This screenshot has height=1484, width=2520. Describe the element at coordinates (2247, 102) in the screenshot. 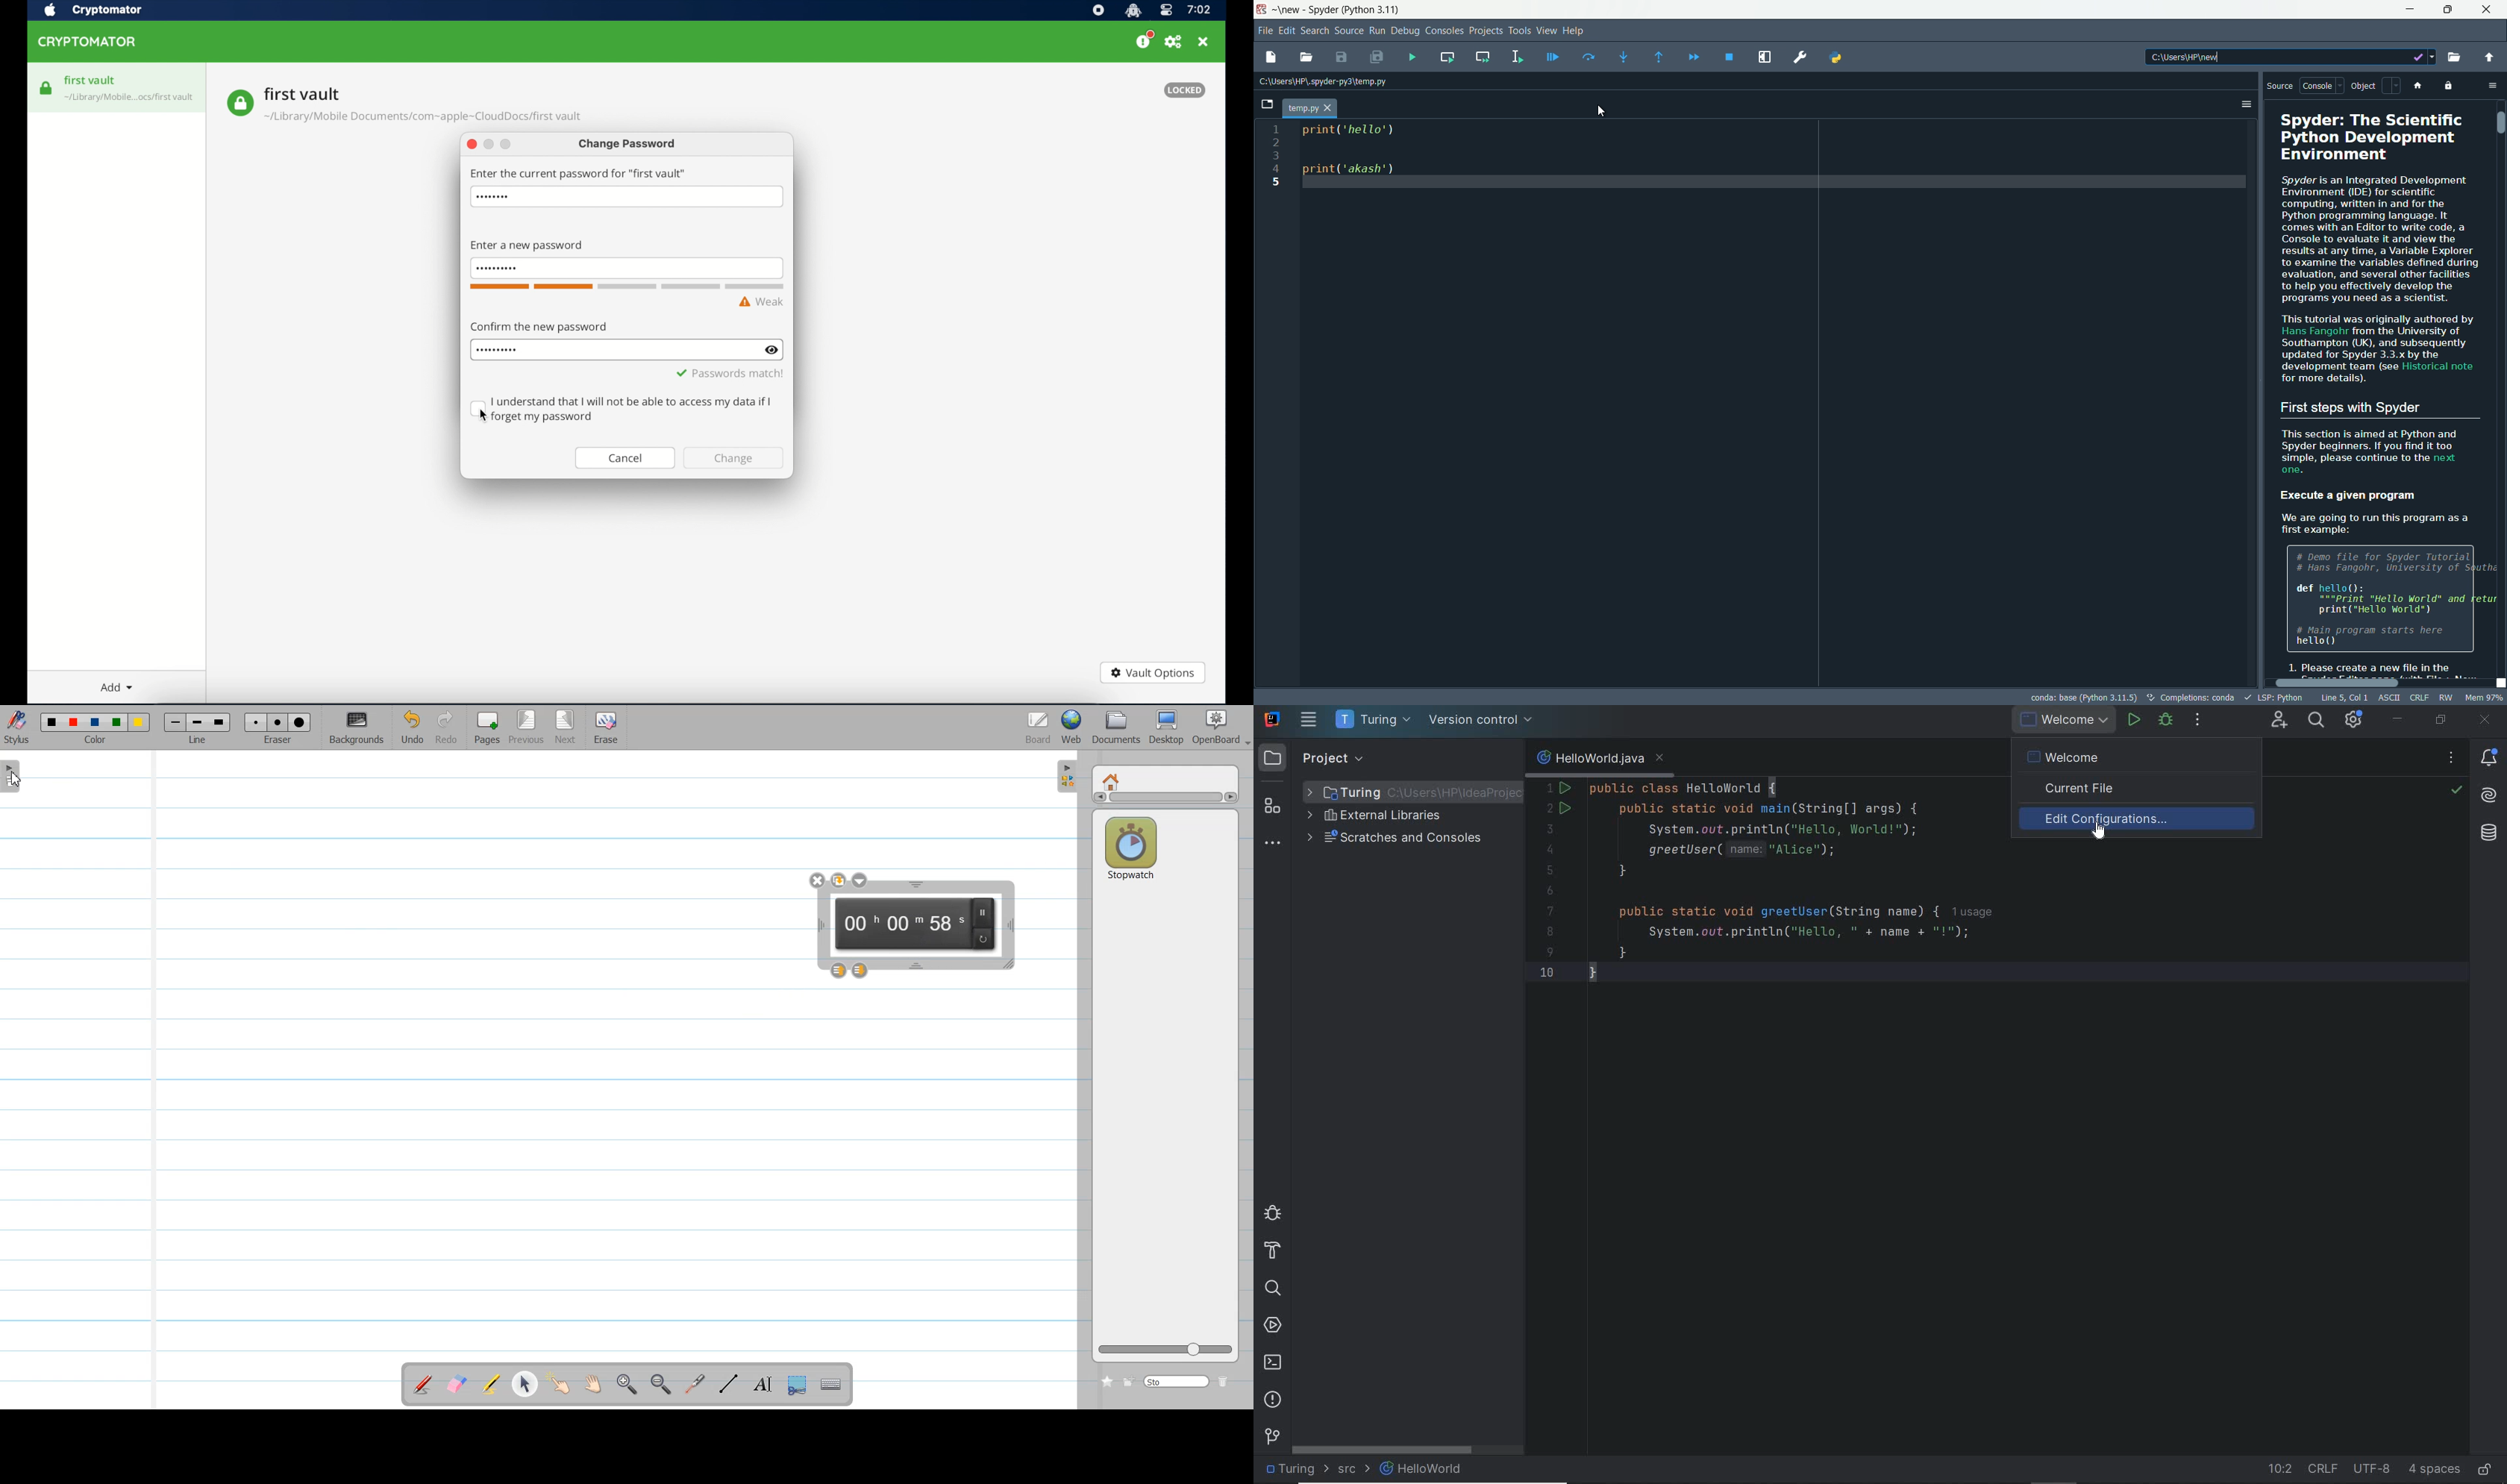

I see `options` at that location.